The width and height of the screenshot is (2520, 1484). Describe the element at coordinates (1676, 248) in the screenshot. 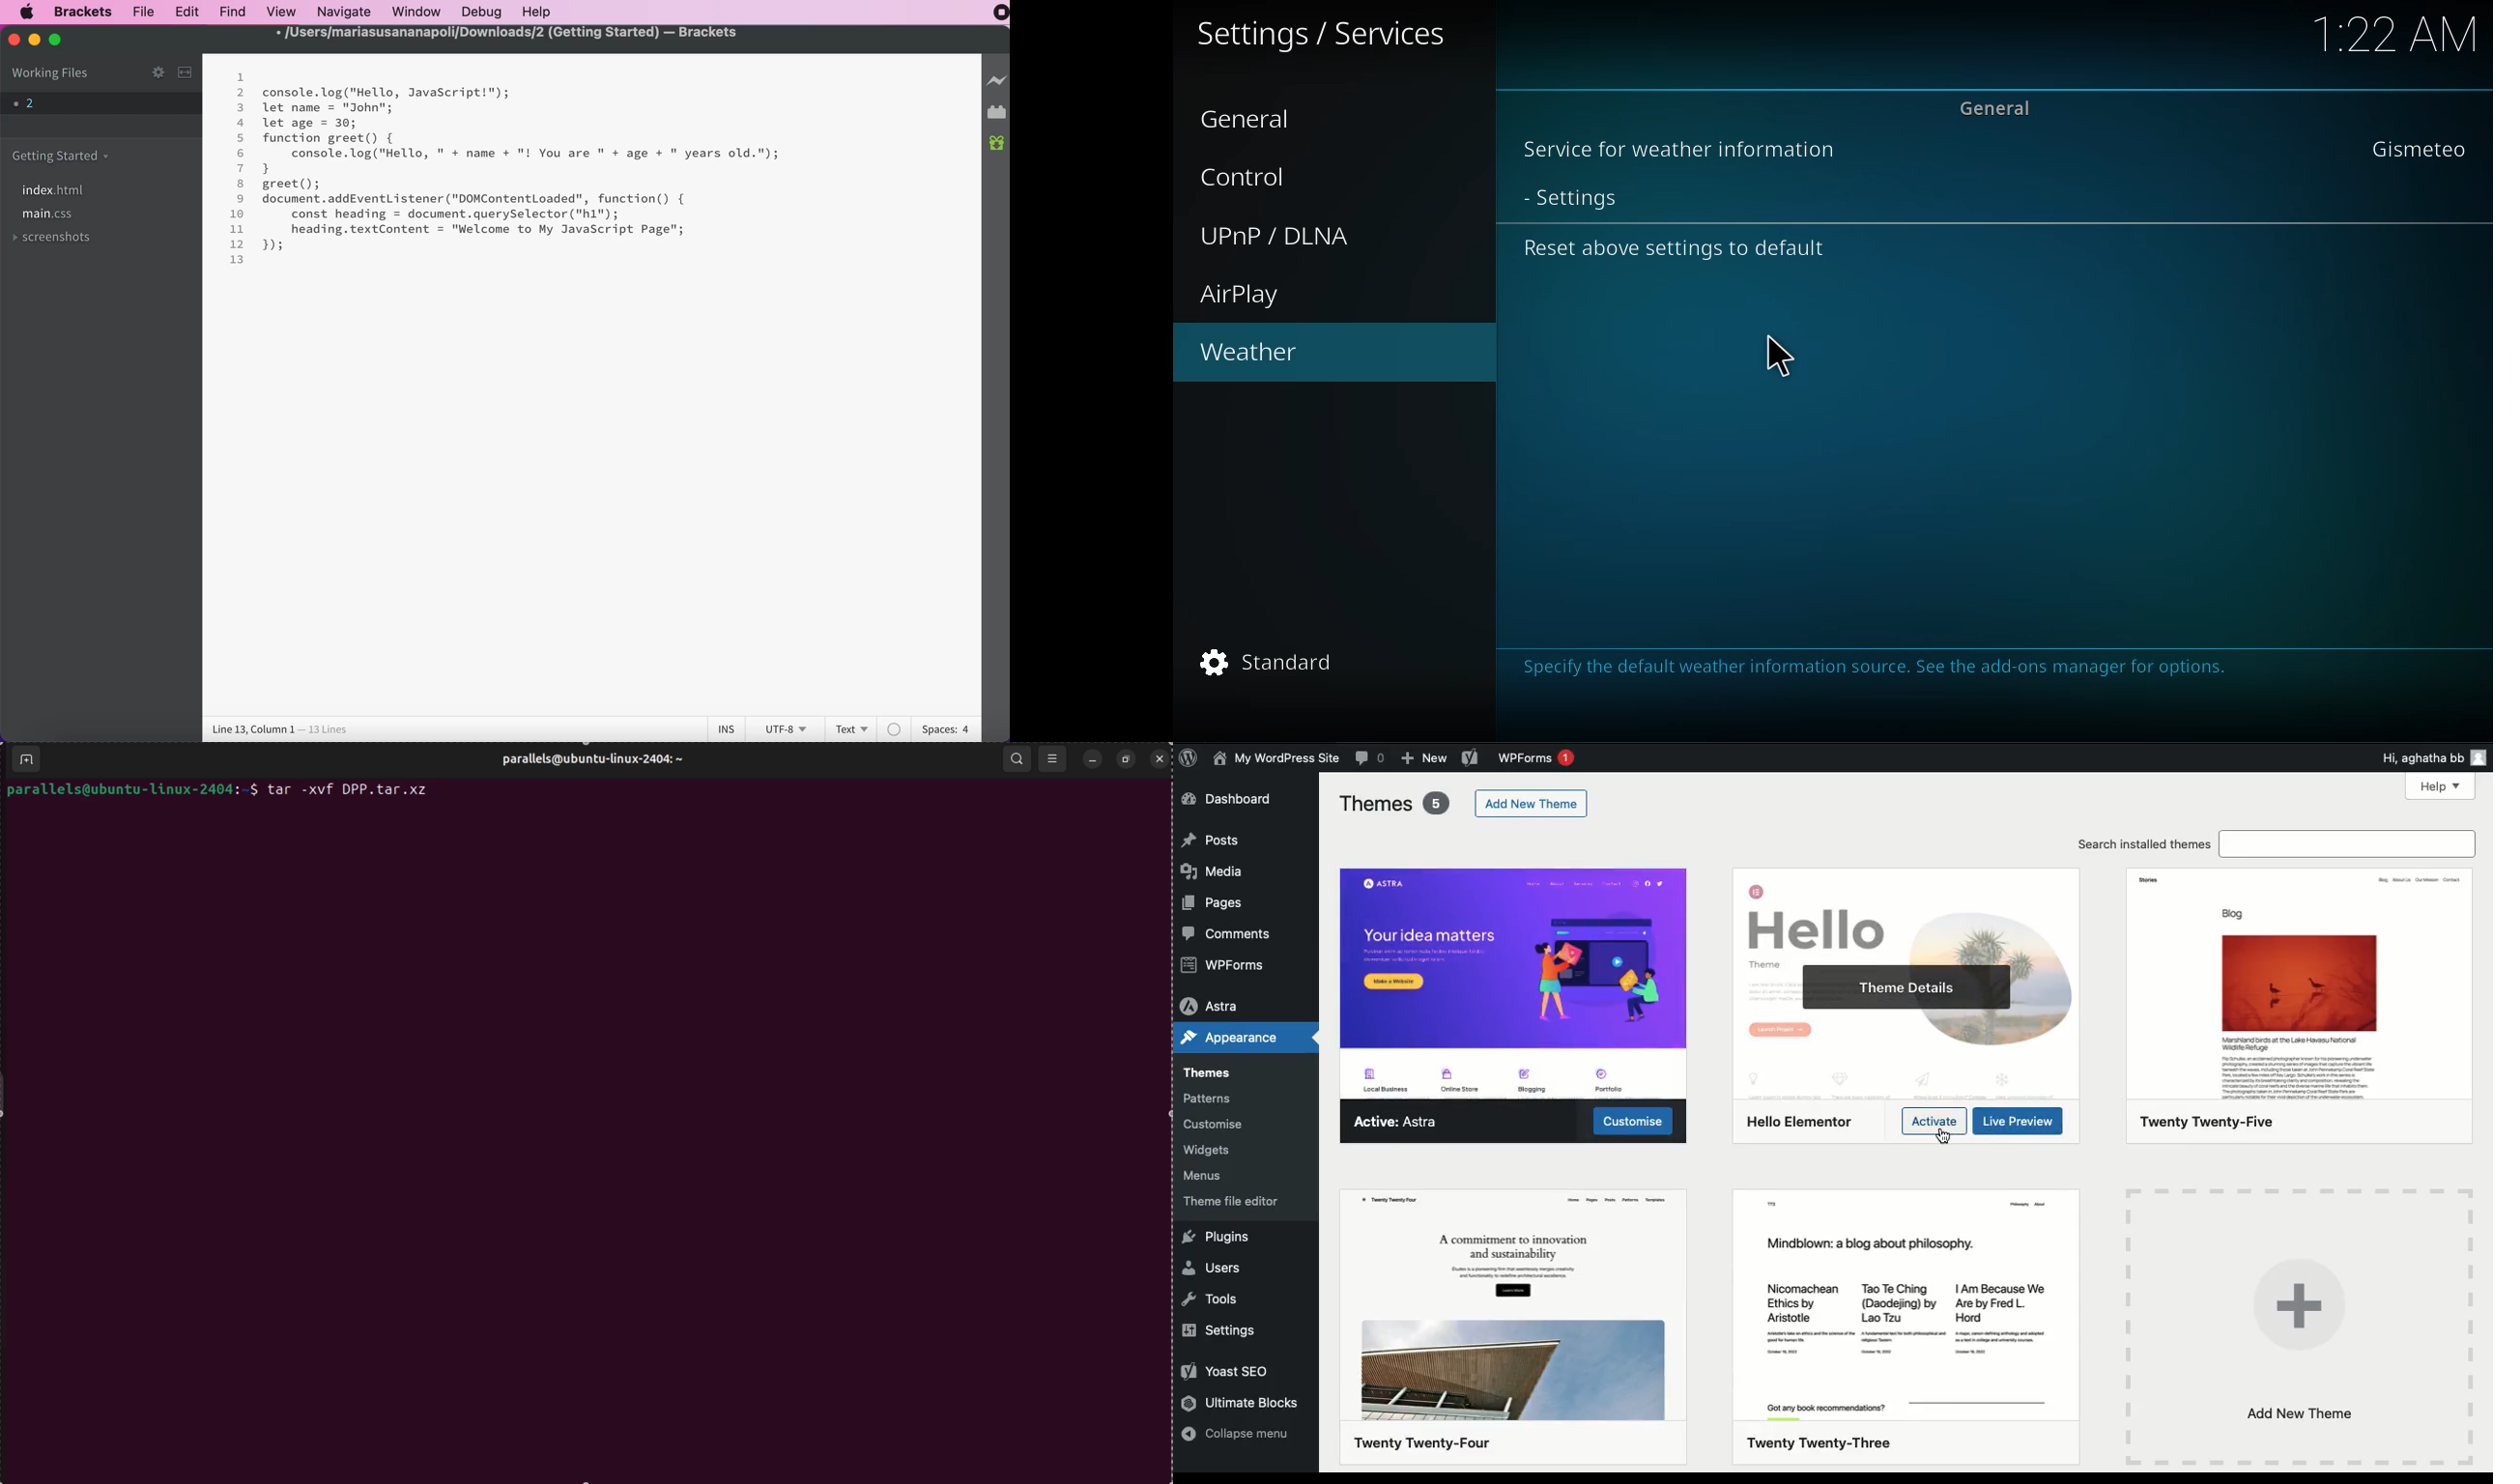

I see `reset above settings` at that location.